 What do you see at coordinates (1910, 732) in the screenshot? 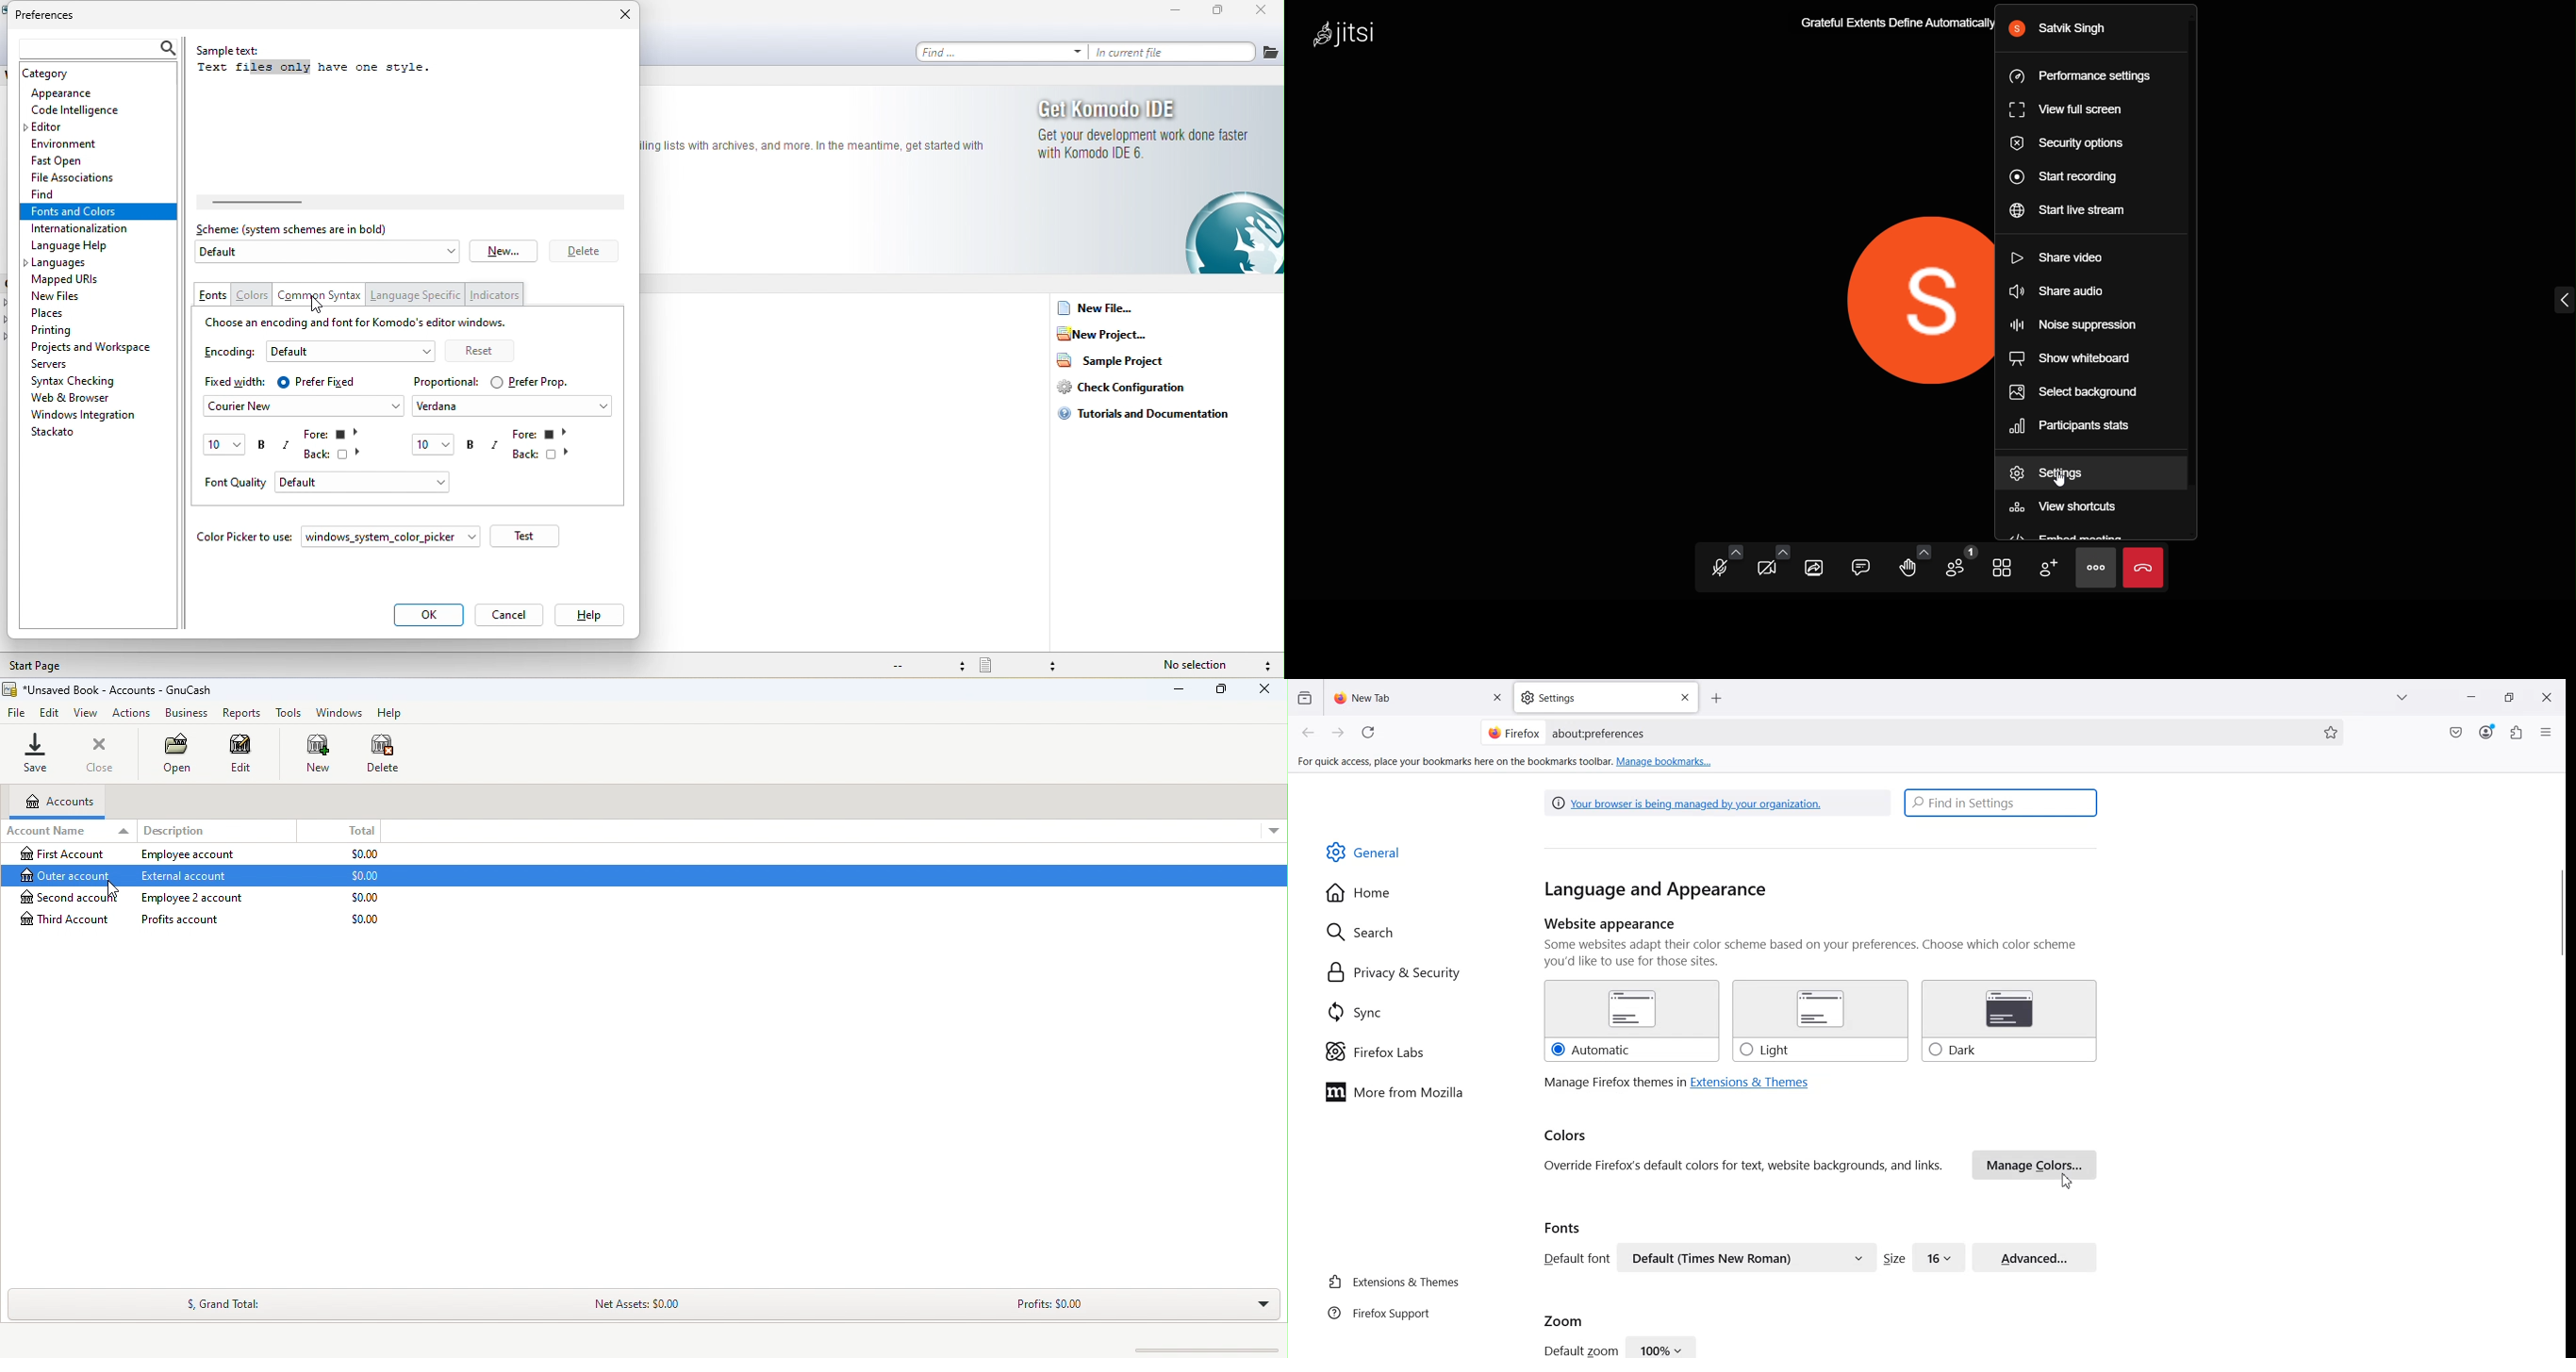
I see `Search Bar` at bounding box center [1910, 732].